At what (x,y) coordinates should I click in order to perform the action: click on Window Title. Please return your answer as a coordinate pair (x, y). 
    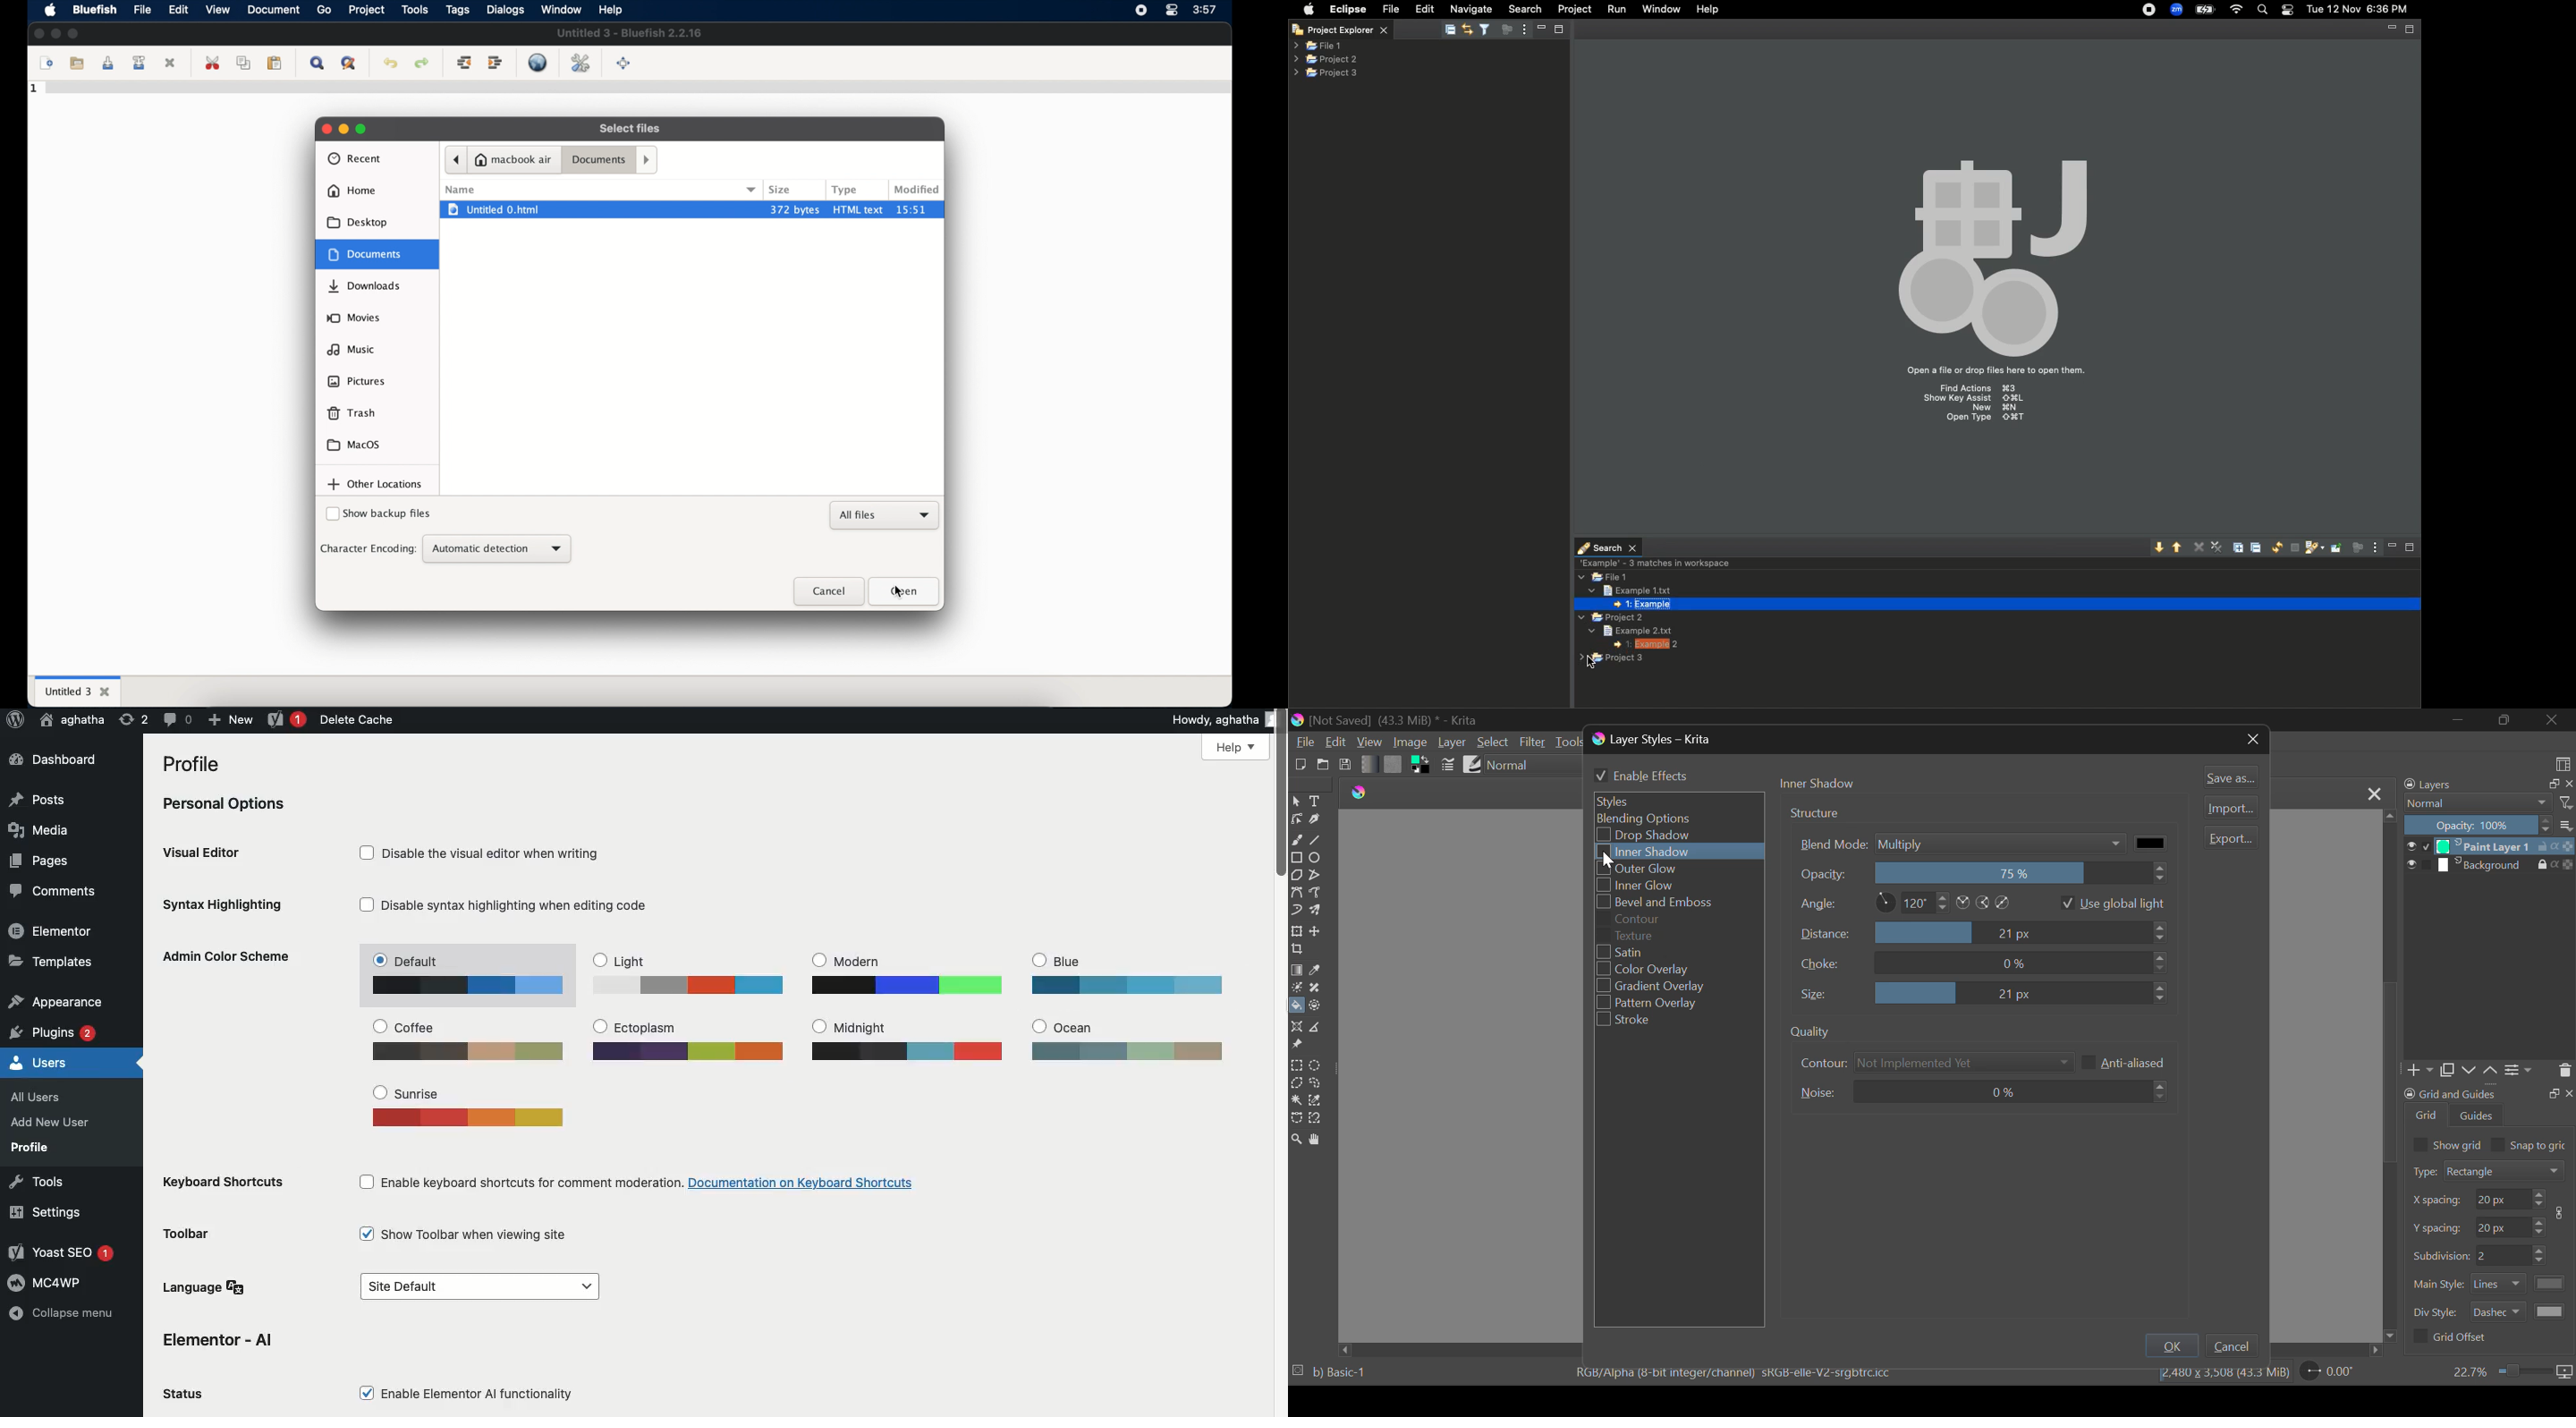
    Looking at the image, I should click on (1386, 720).